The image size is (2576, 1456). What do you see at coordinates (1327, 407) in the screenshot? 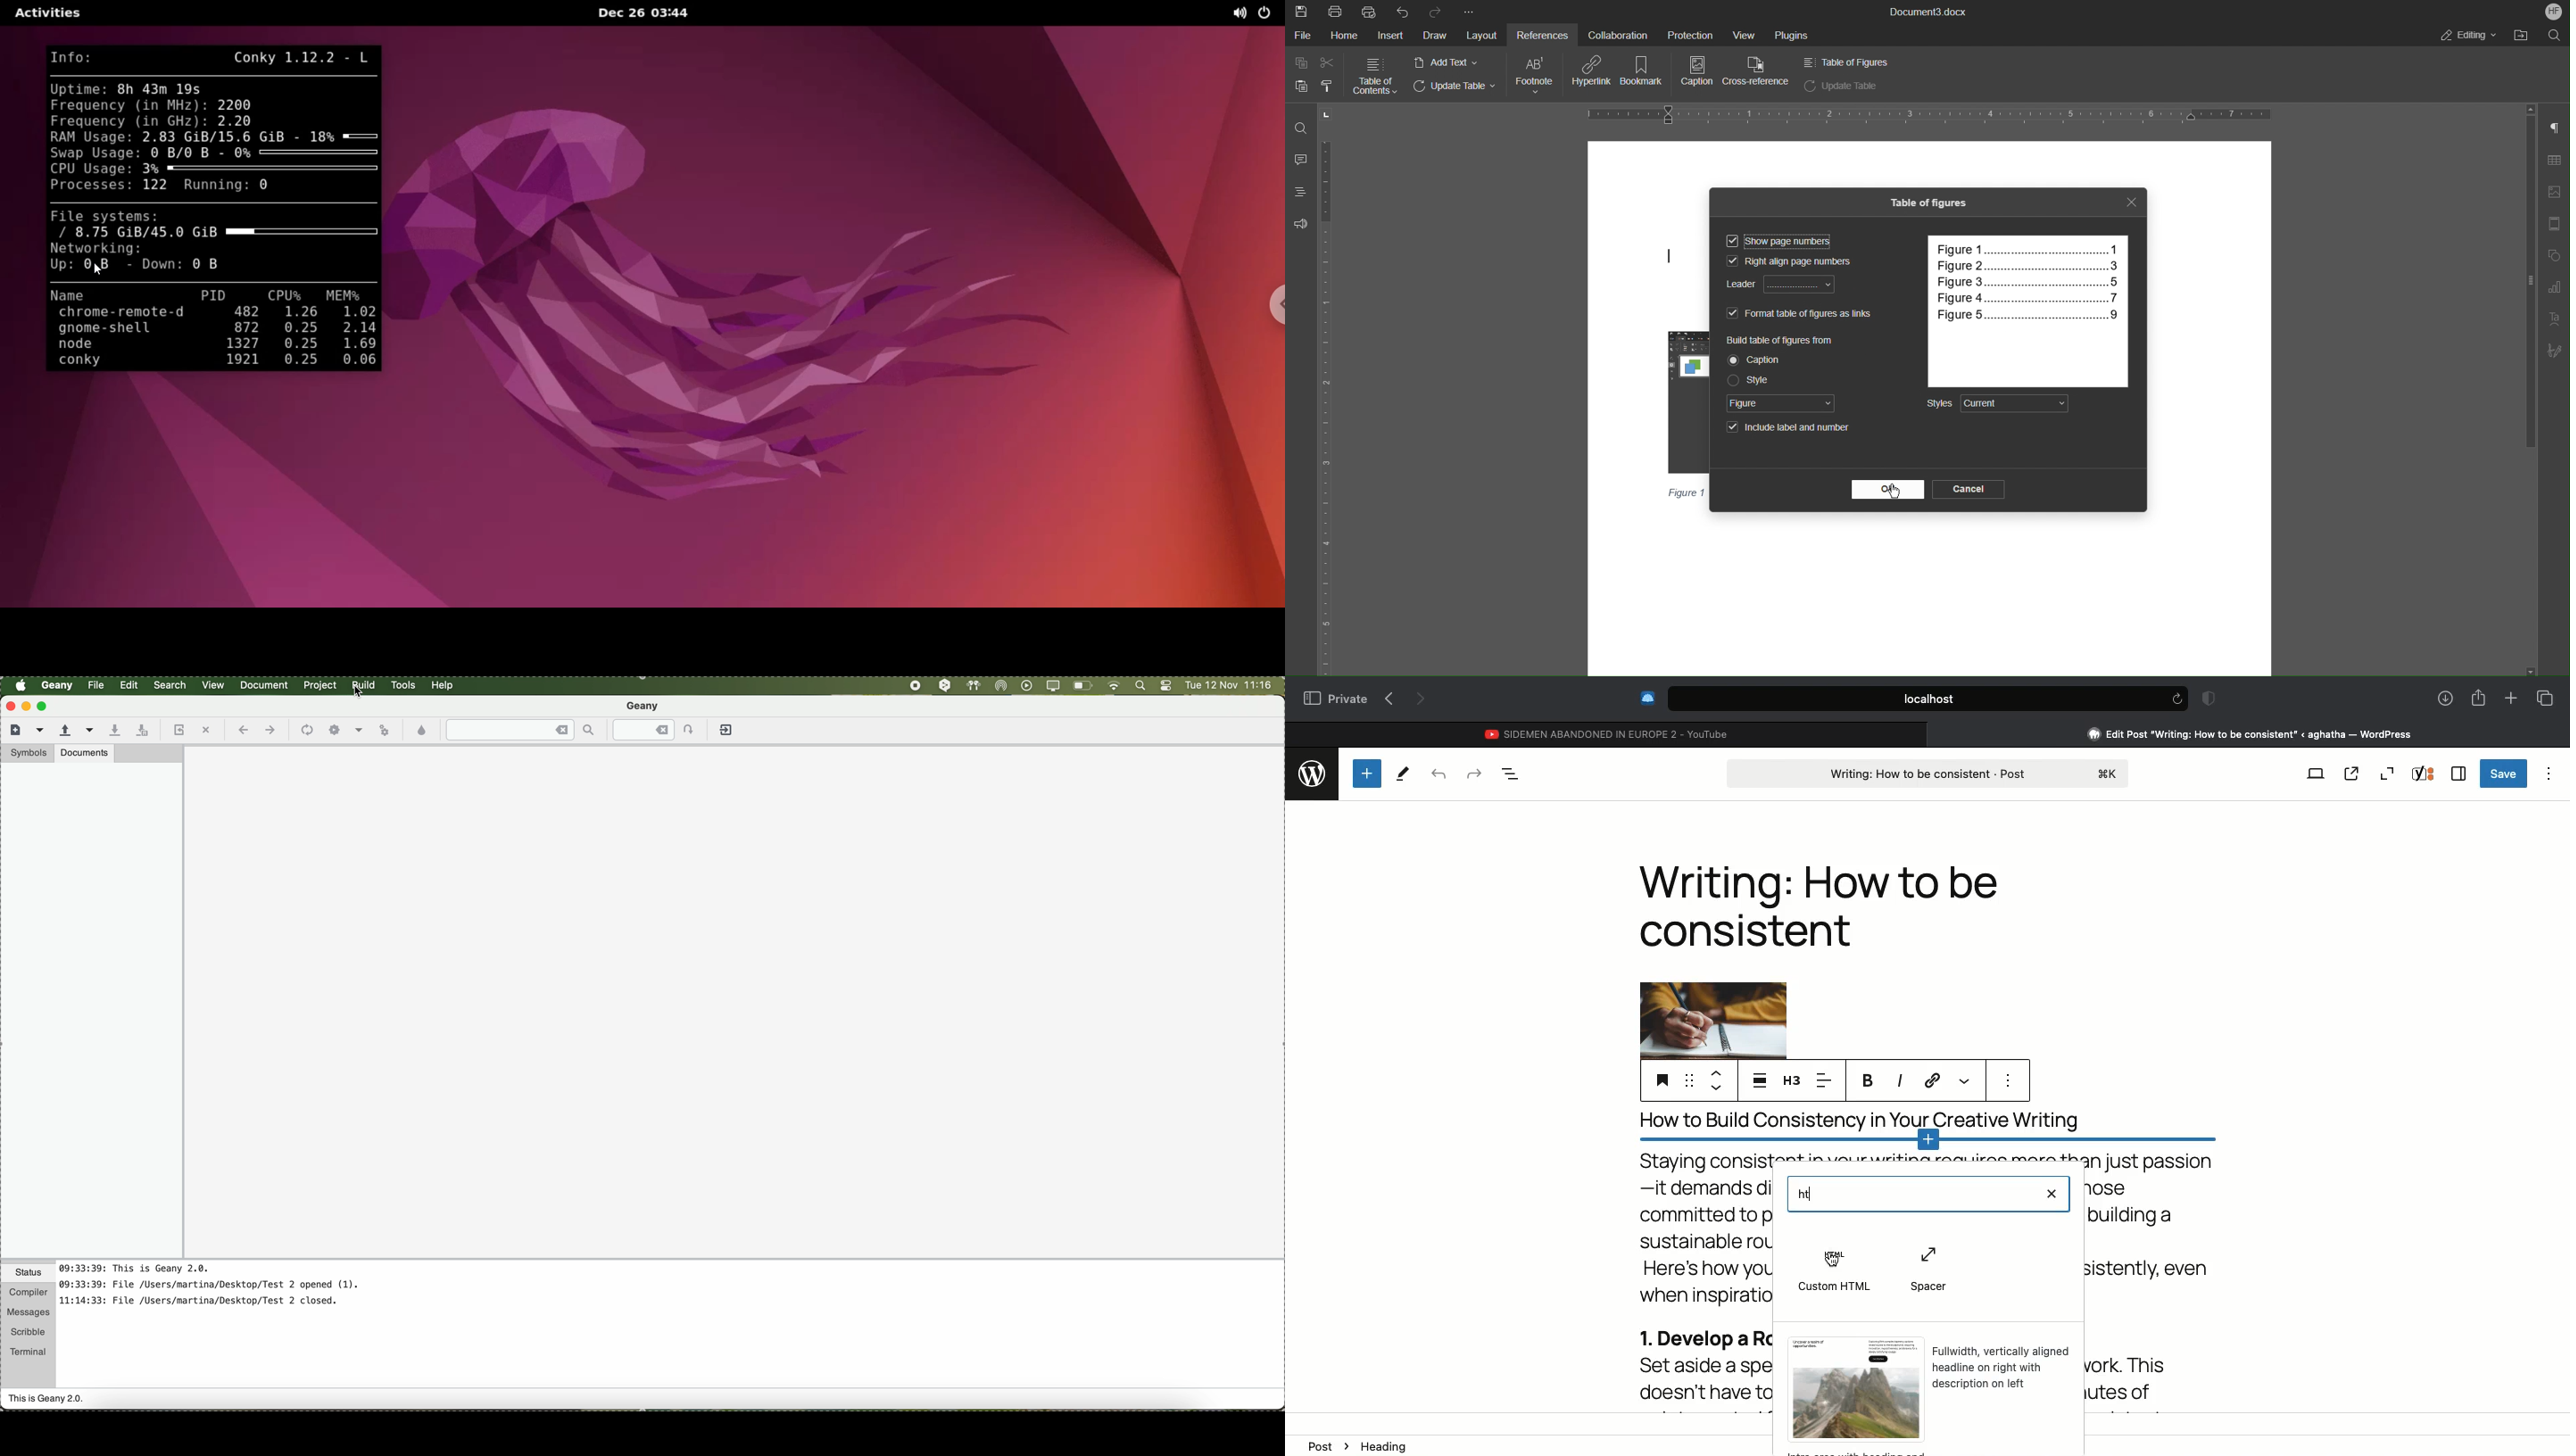
I see `Vertical Ruler` at bounding box center [1327, 407].